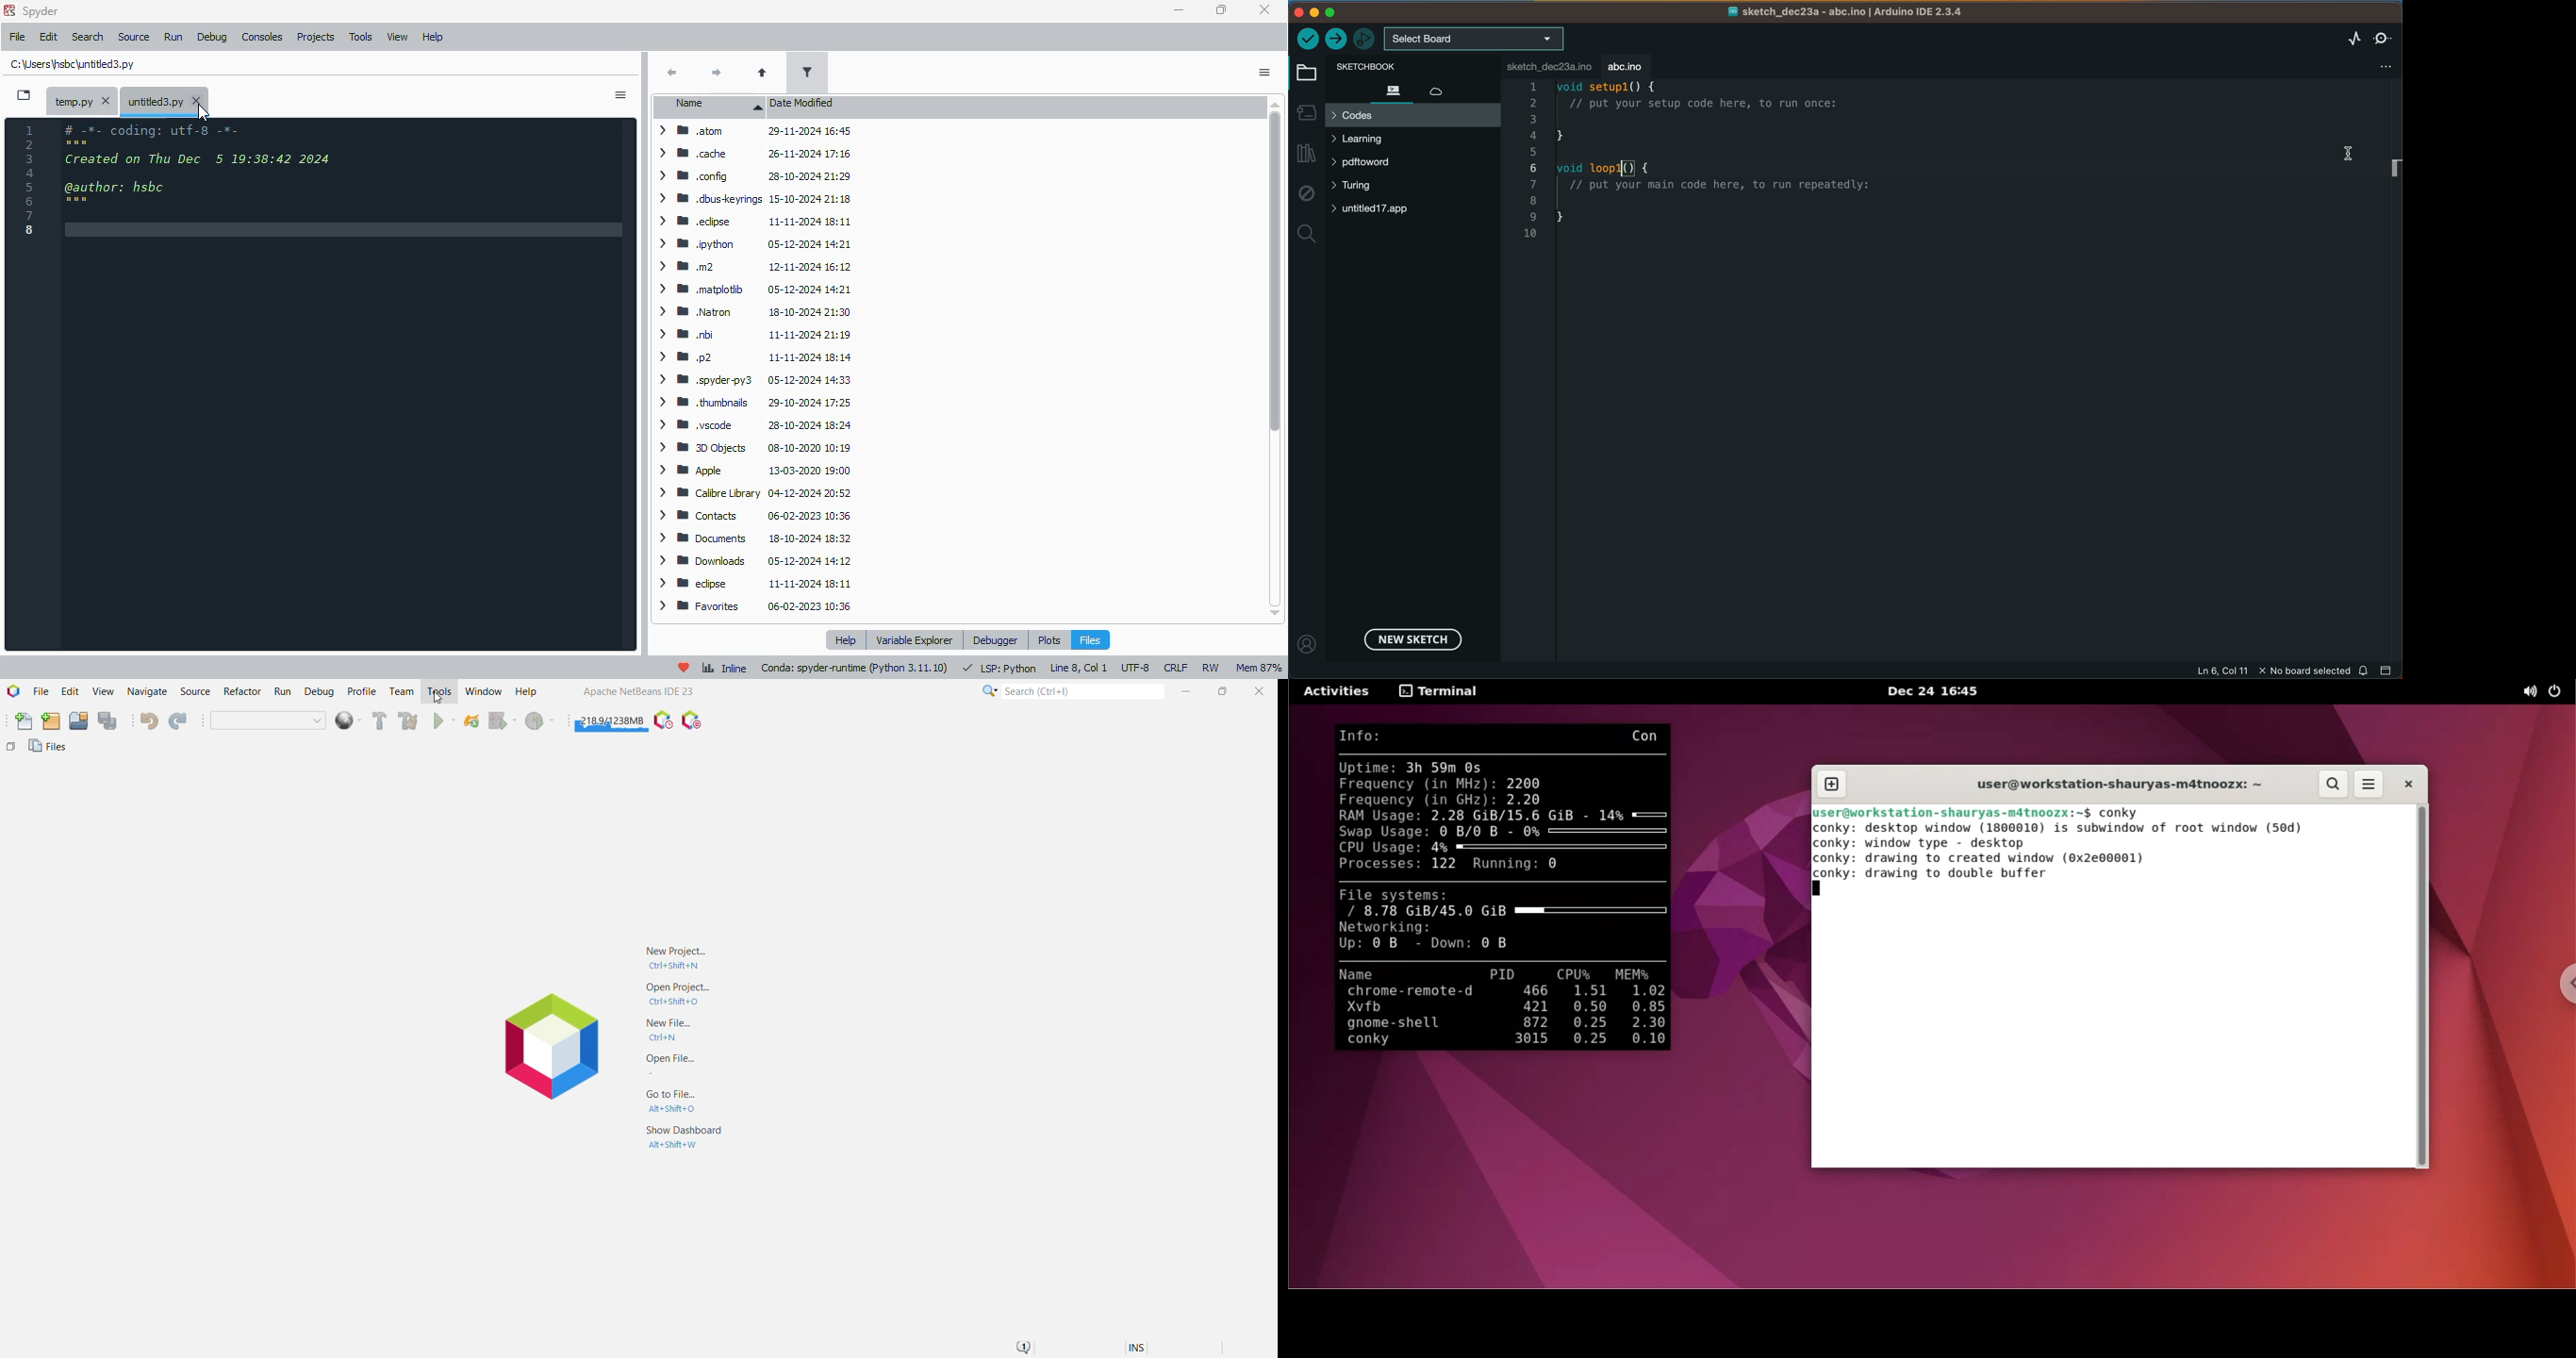 This screenshot has height=1372, width=2576. Describe the element at coordinates (1181, 11) in the screenshot. I see `minimize` at that location.